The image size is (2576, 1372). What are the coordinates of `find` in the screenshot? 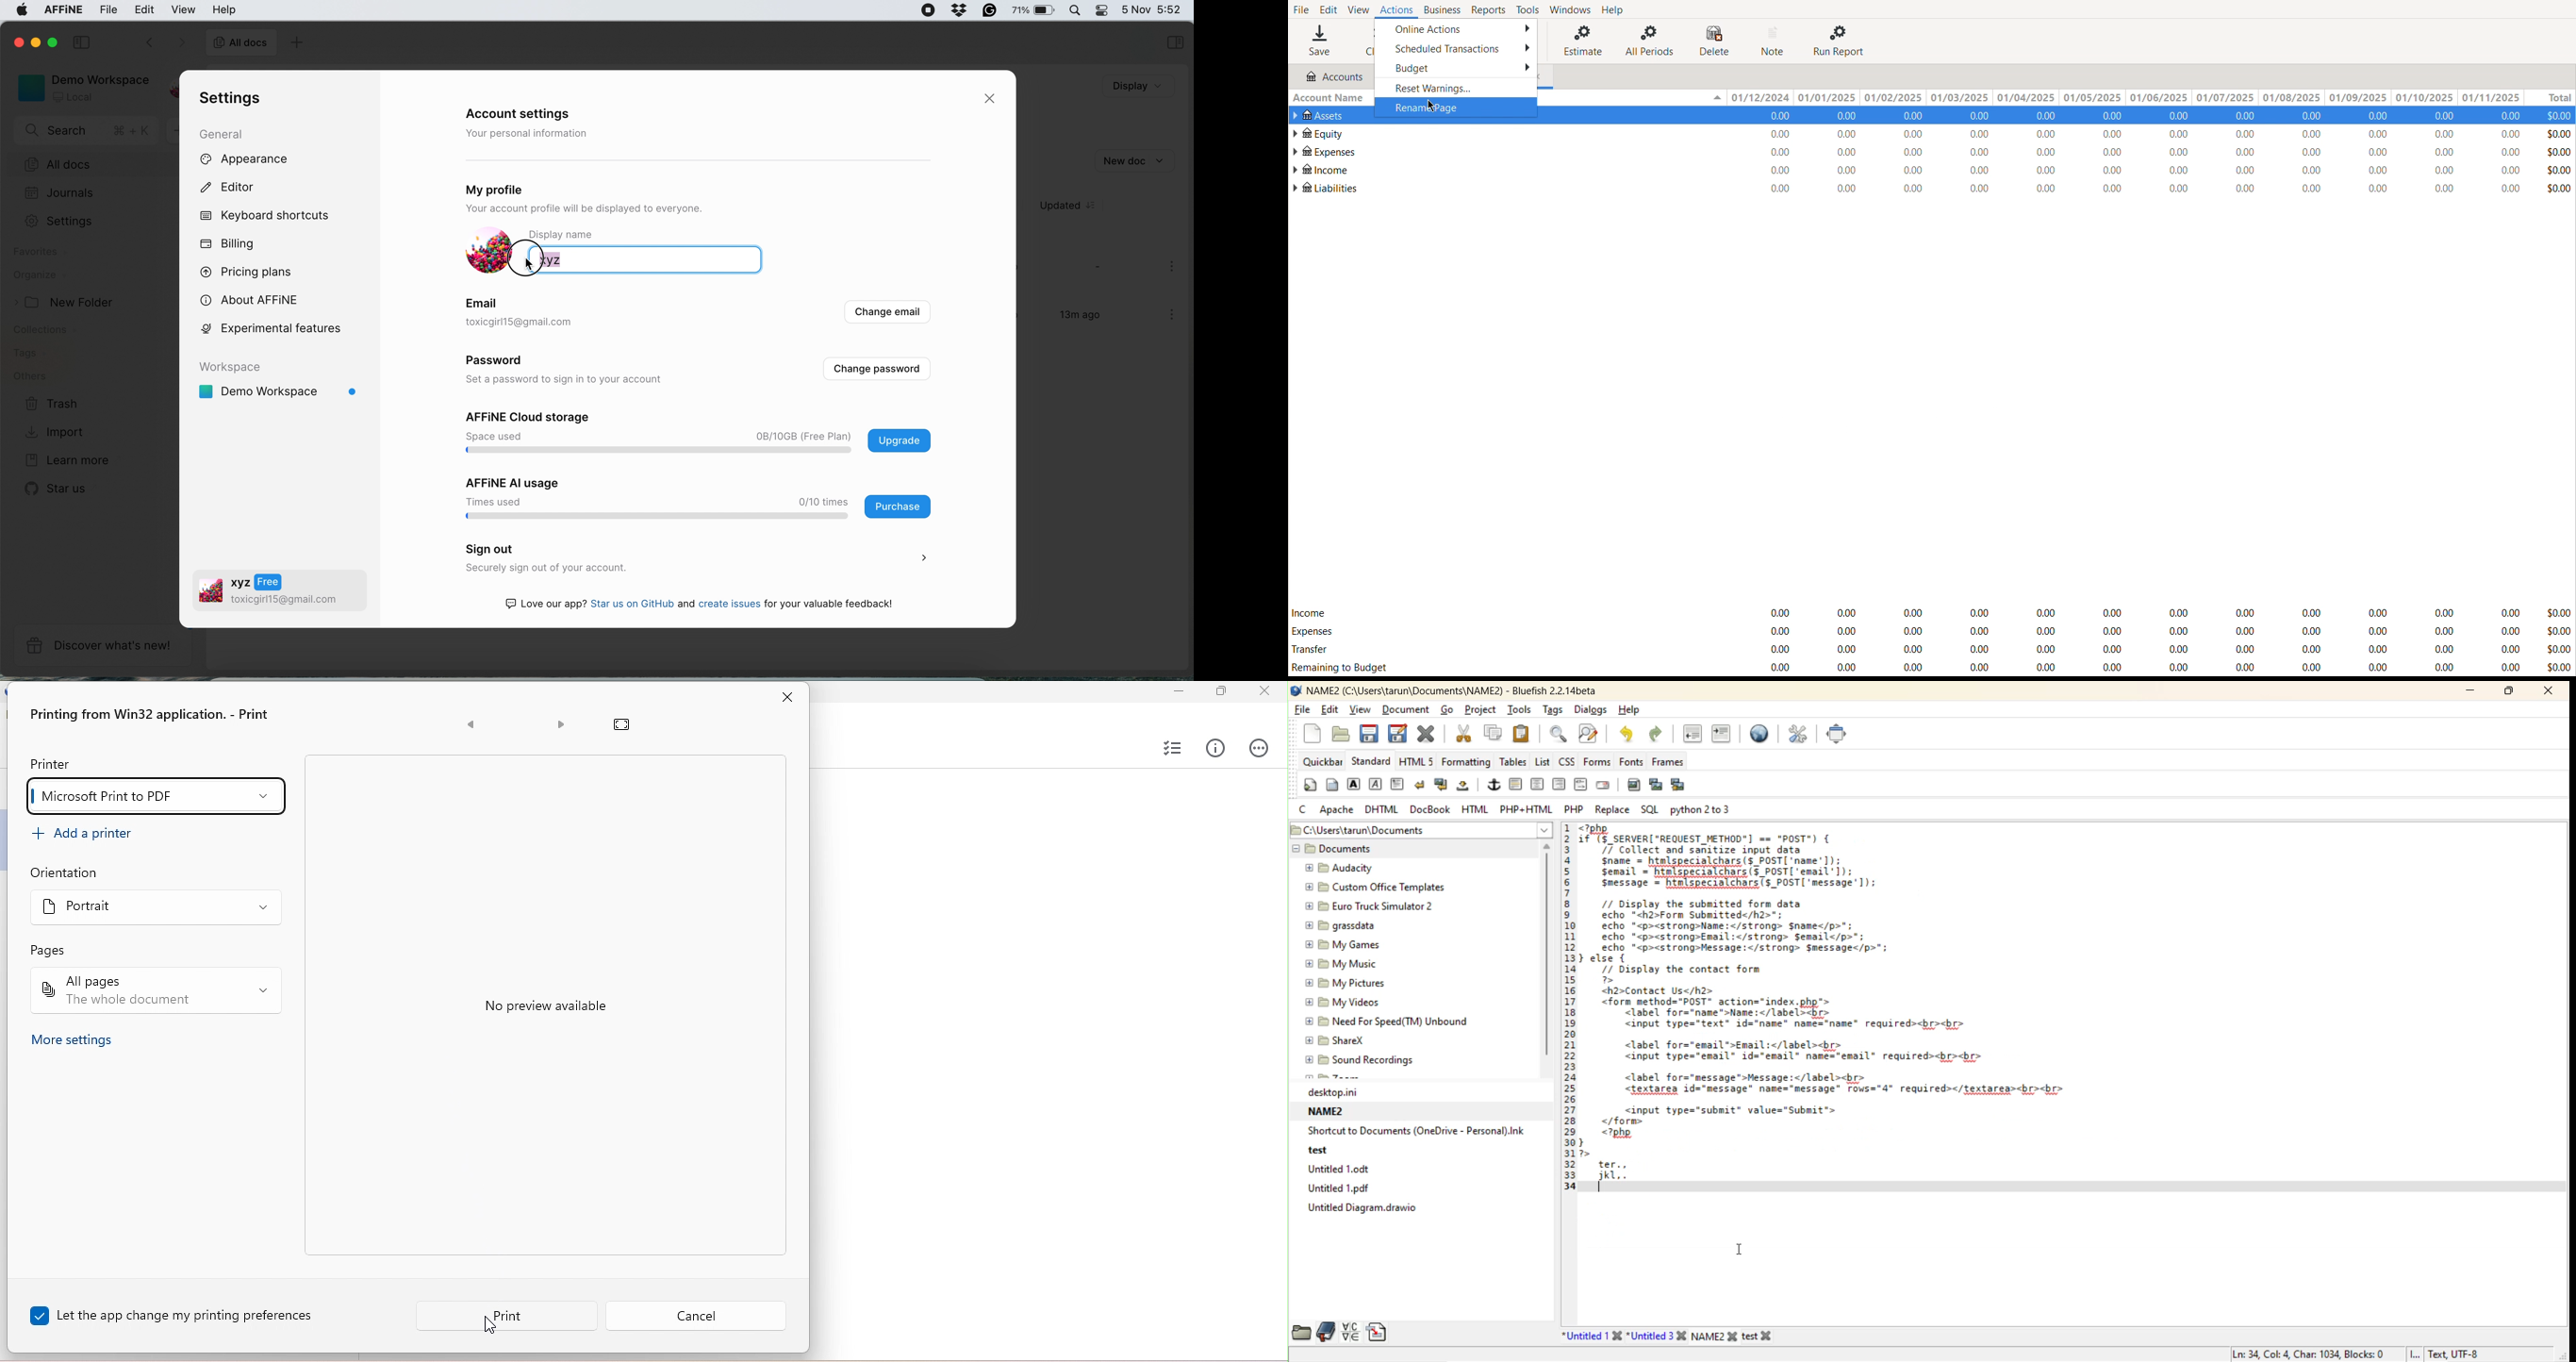 It's located at (1559, 735).